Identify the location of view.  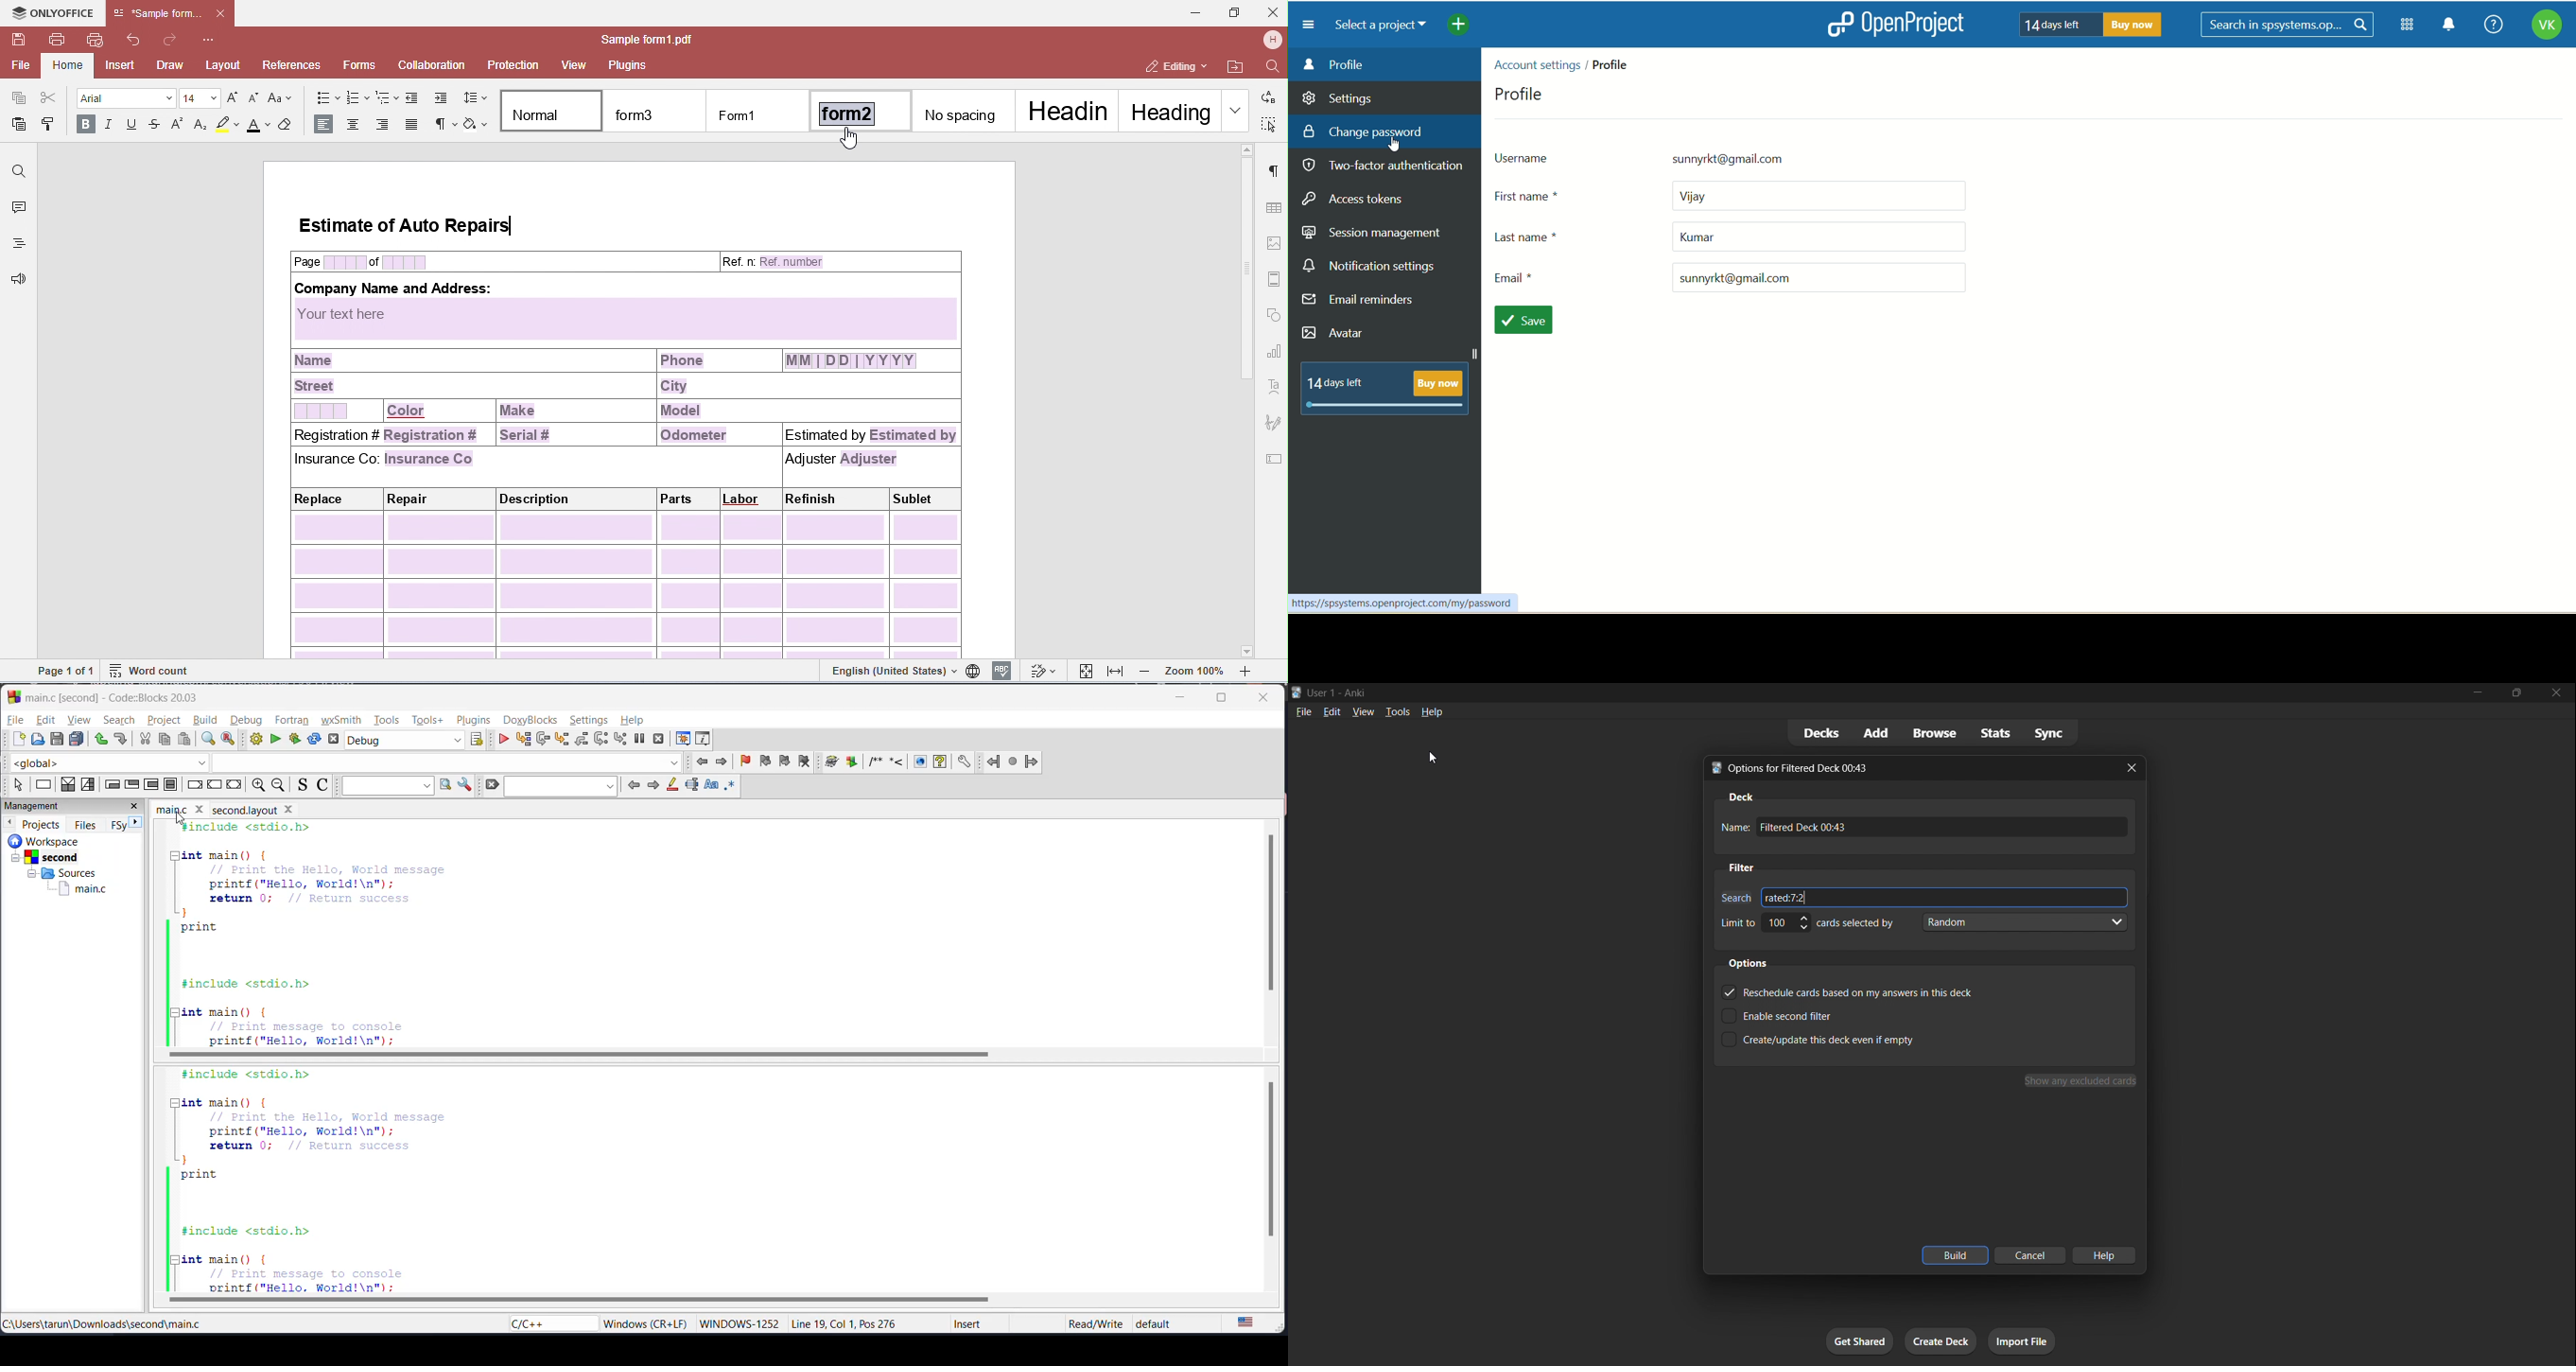
(80, 721).